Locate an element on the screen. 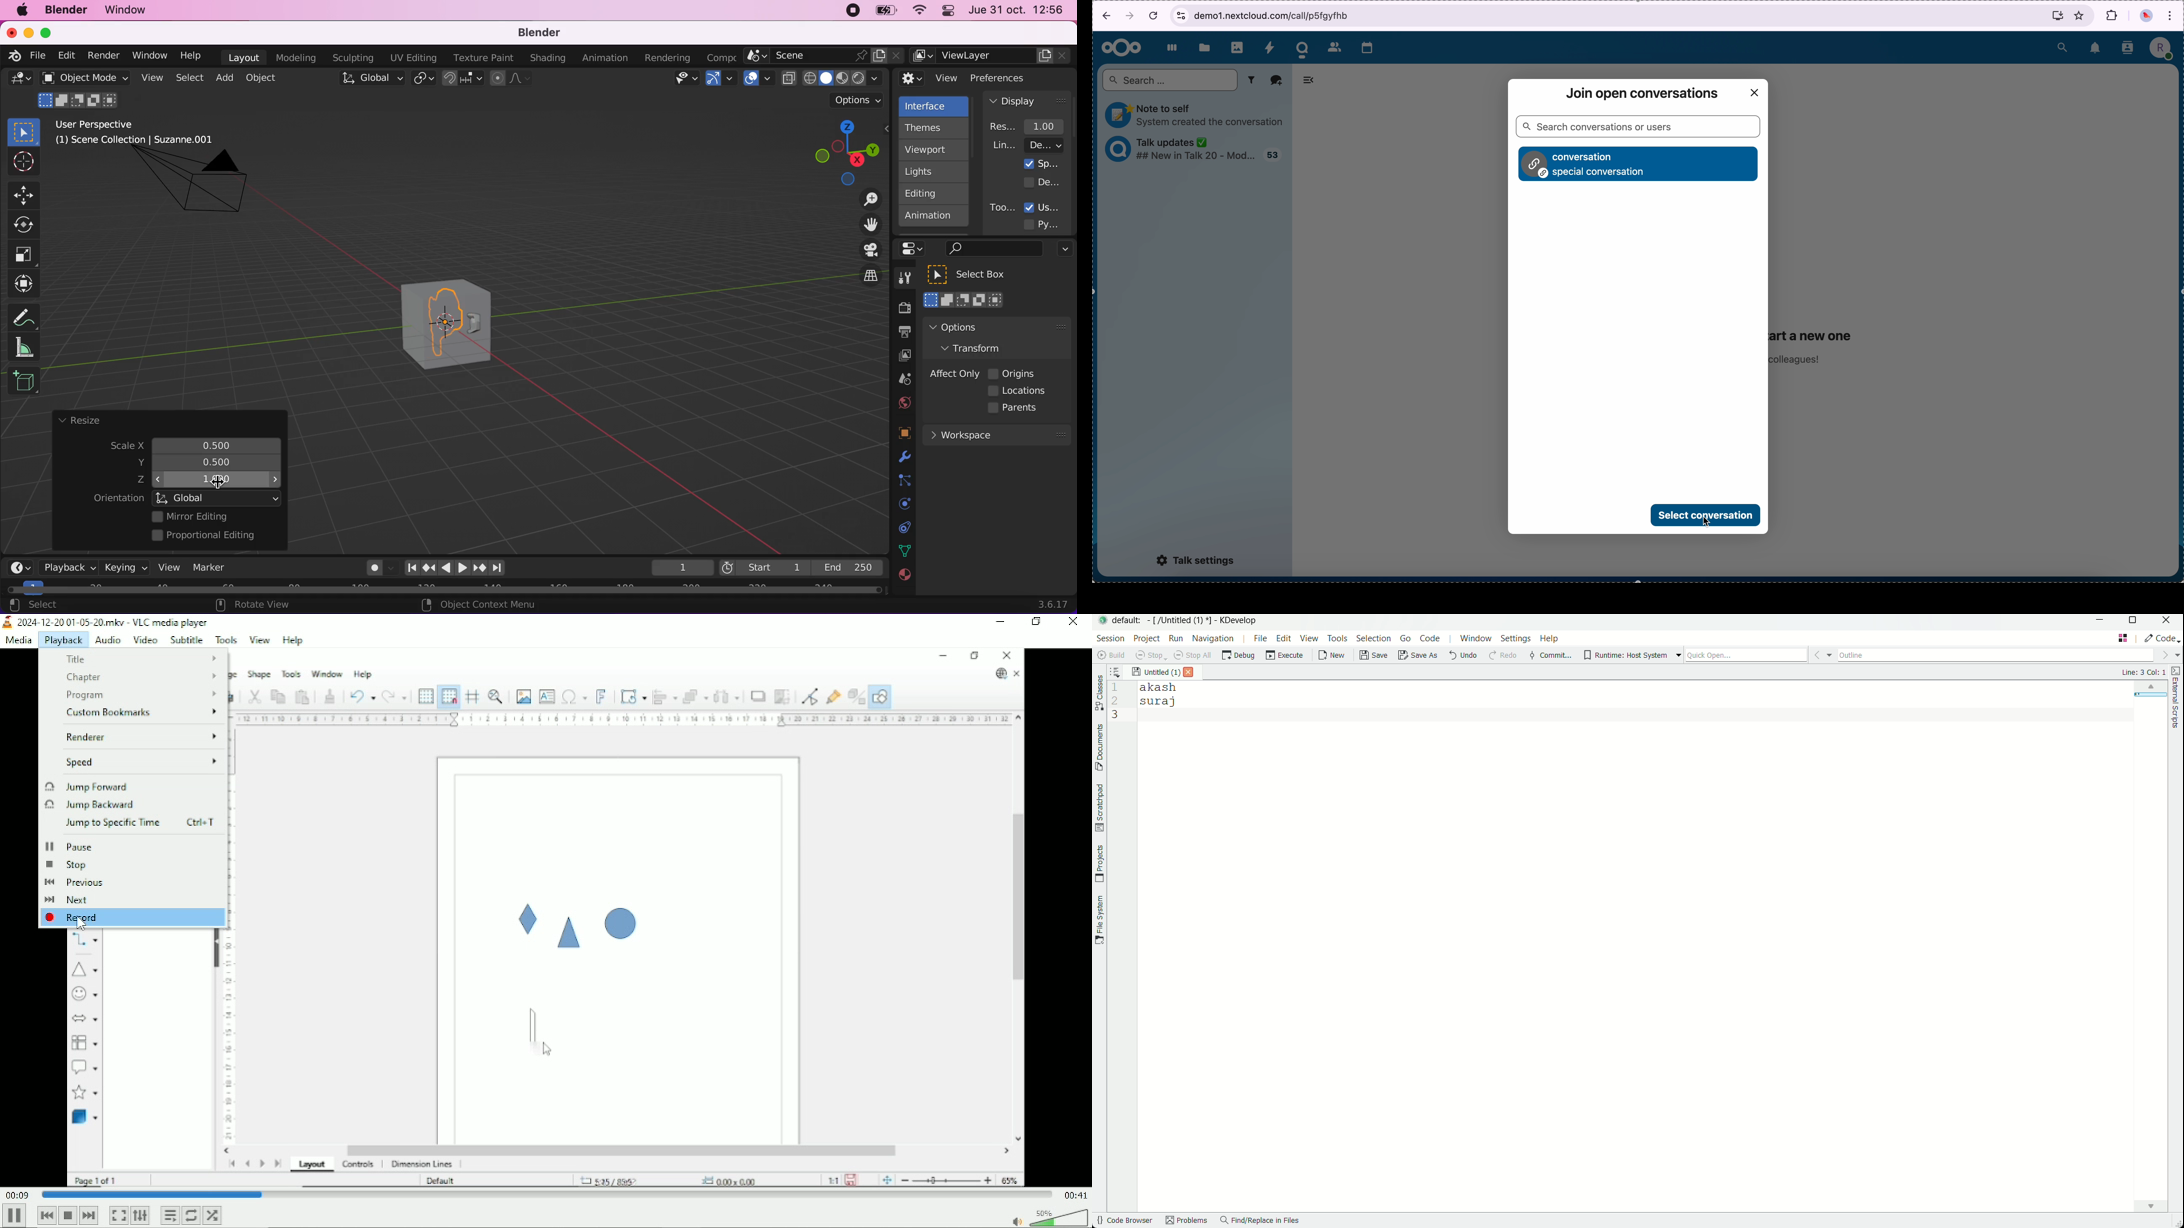 The width and height of the screenshot is (2184, 1232). Play duration is located at coordinates (545, 1194).